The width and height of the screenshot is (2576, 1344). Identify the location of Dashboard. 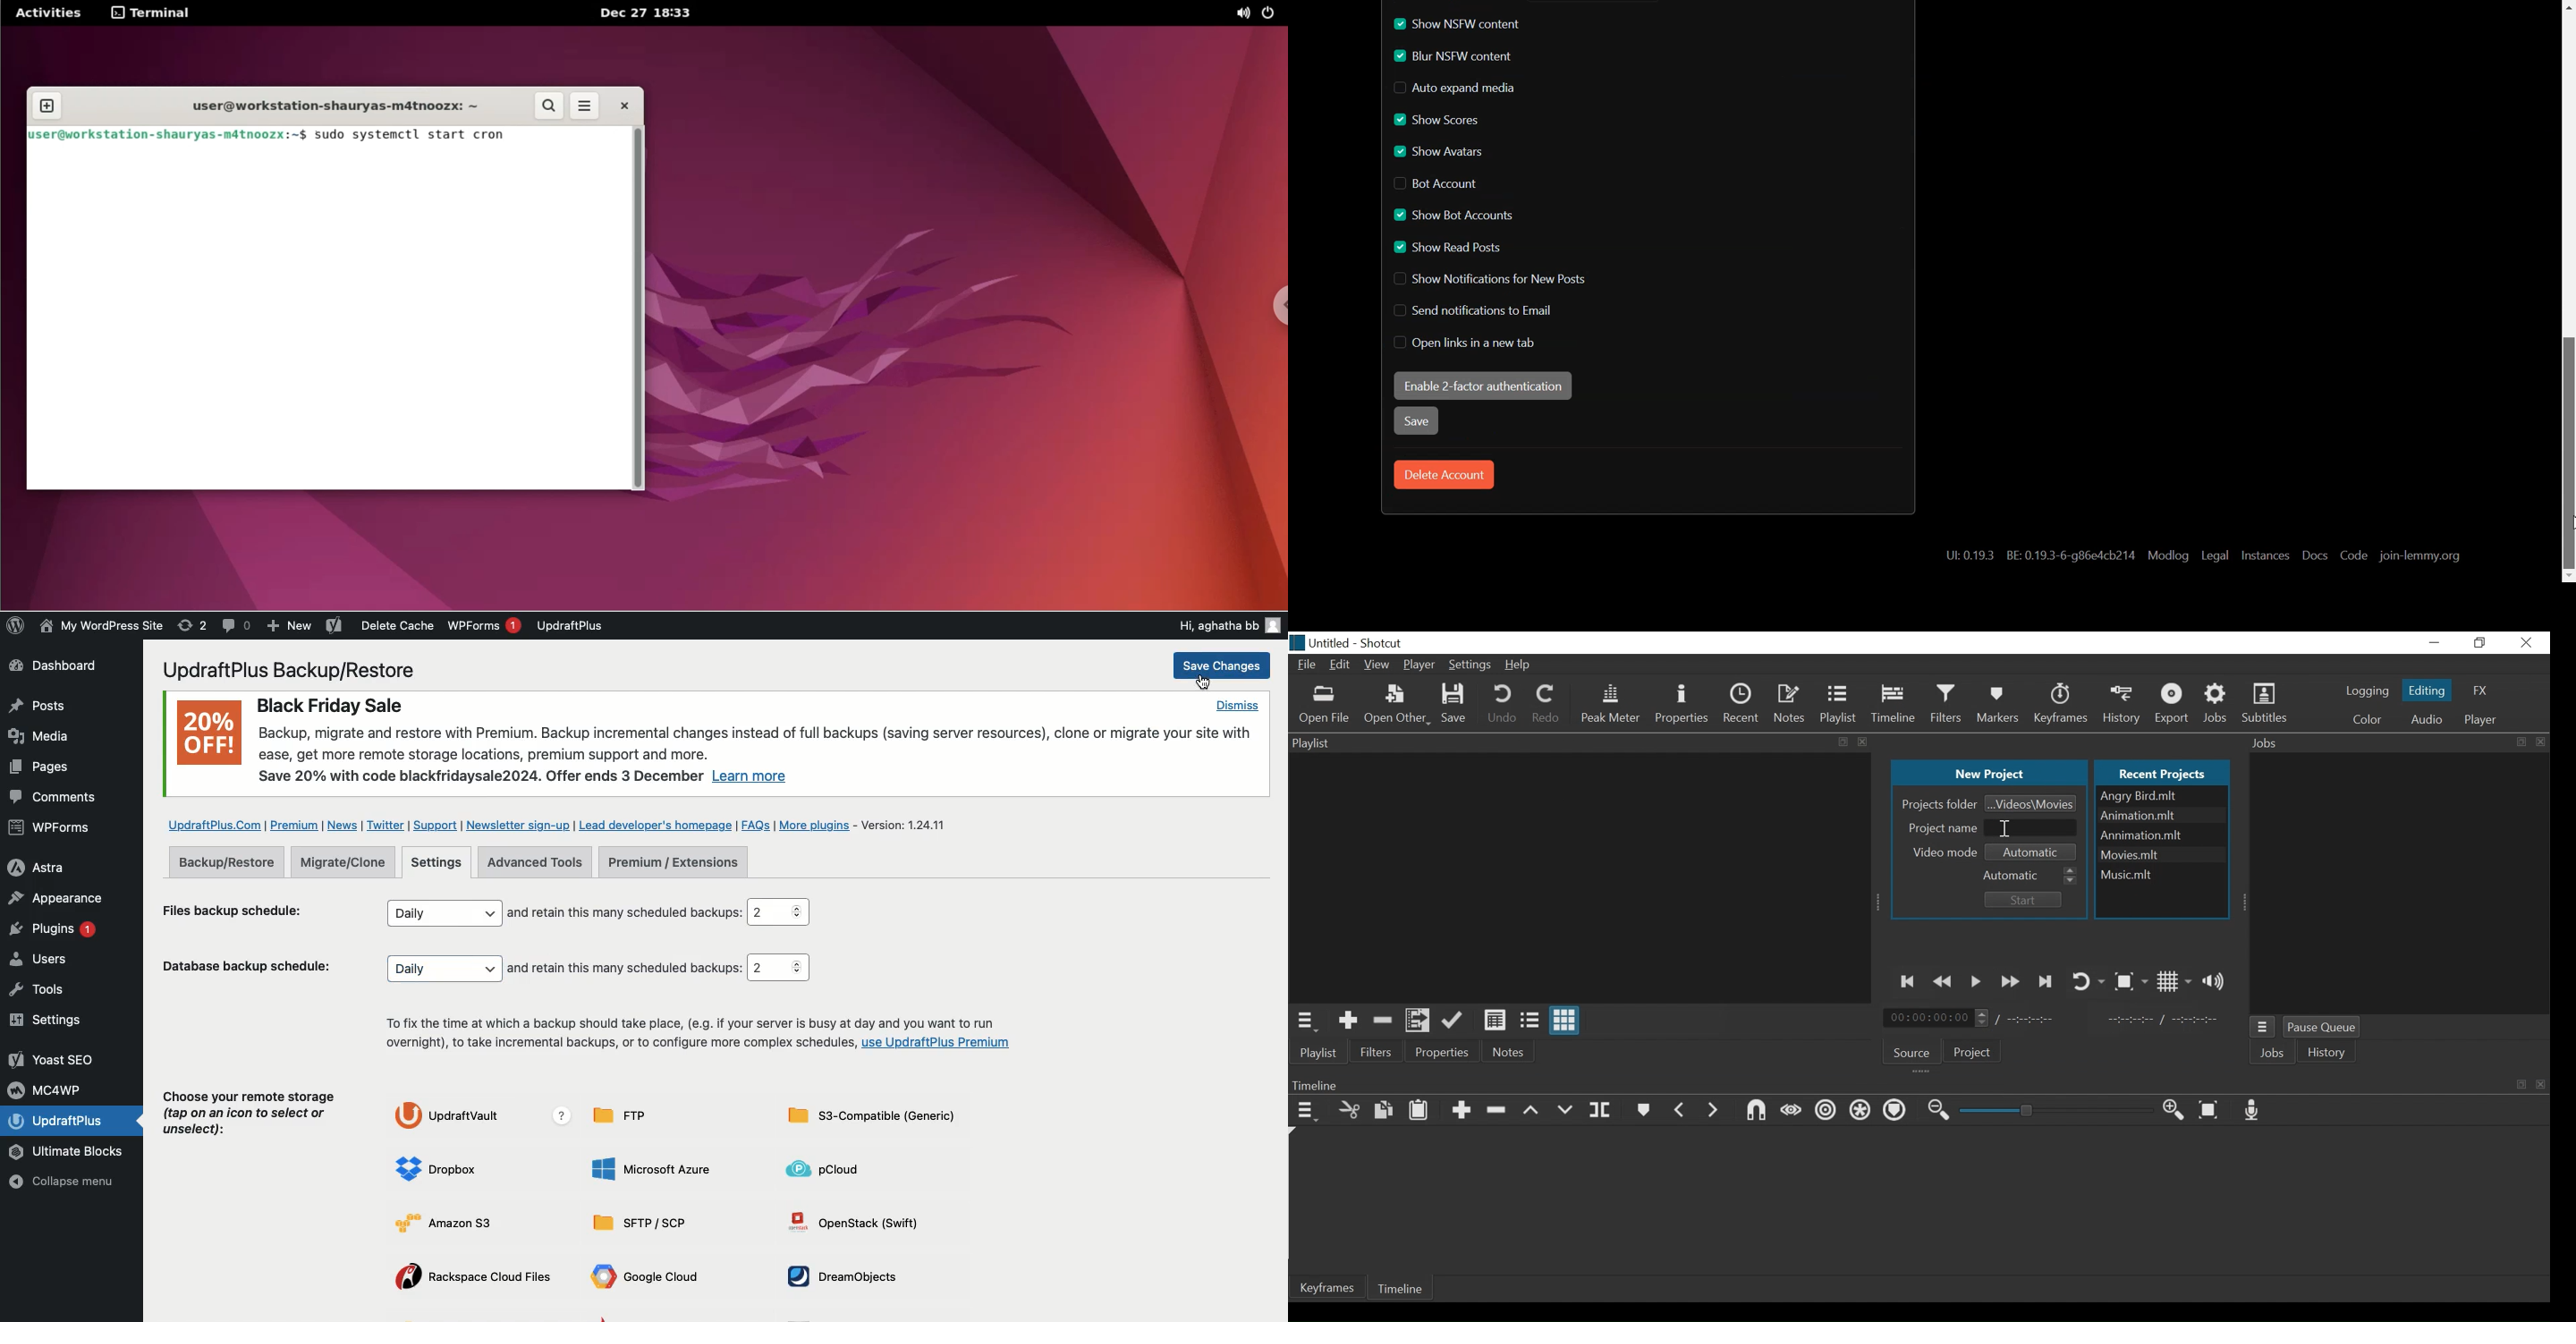
(64, 667).